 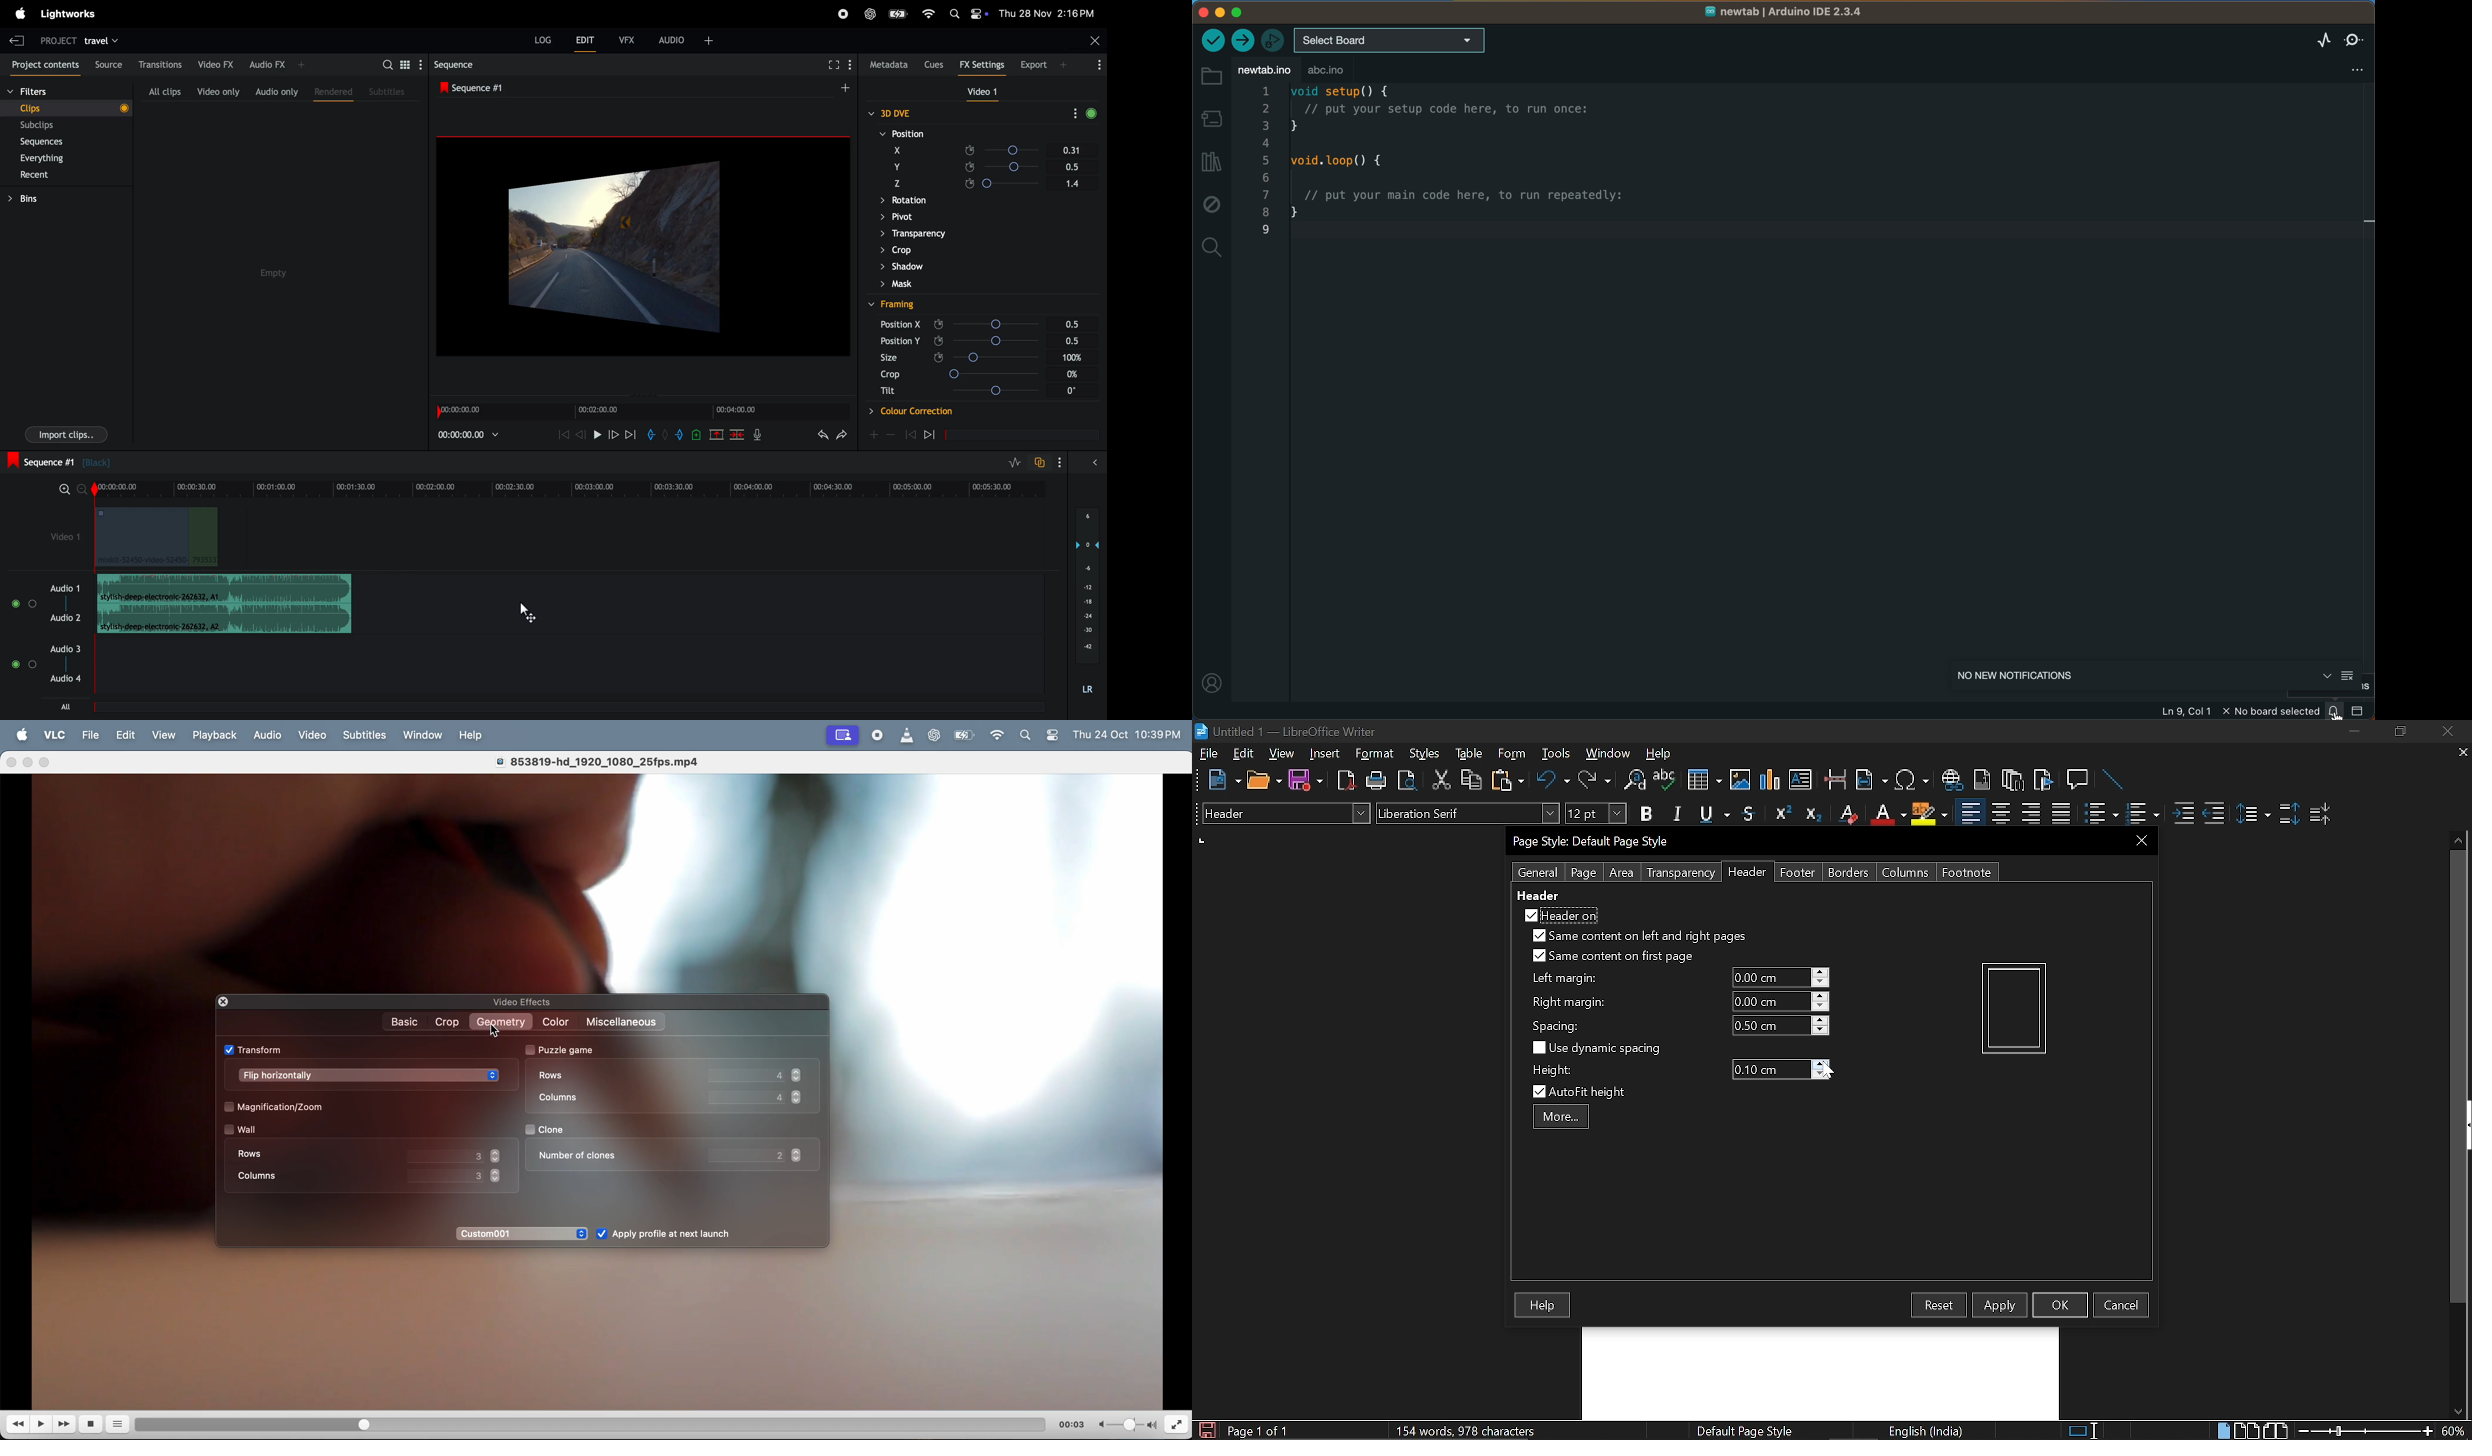 What do you see at coordinates (2321, 40) in the screenshot?
I see `serial plotter` at bounding box center [2321, 40].